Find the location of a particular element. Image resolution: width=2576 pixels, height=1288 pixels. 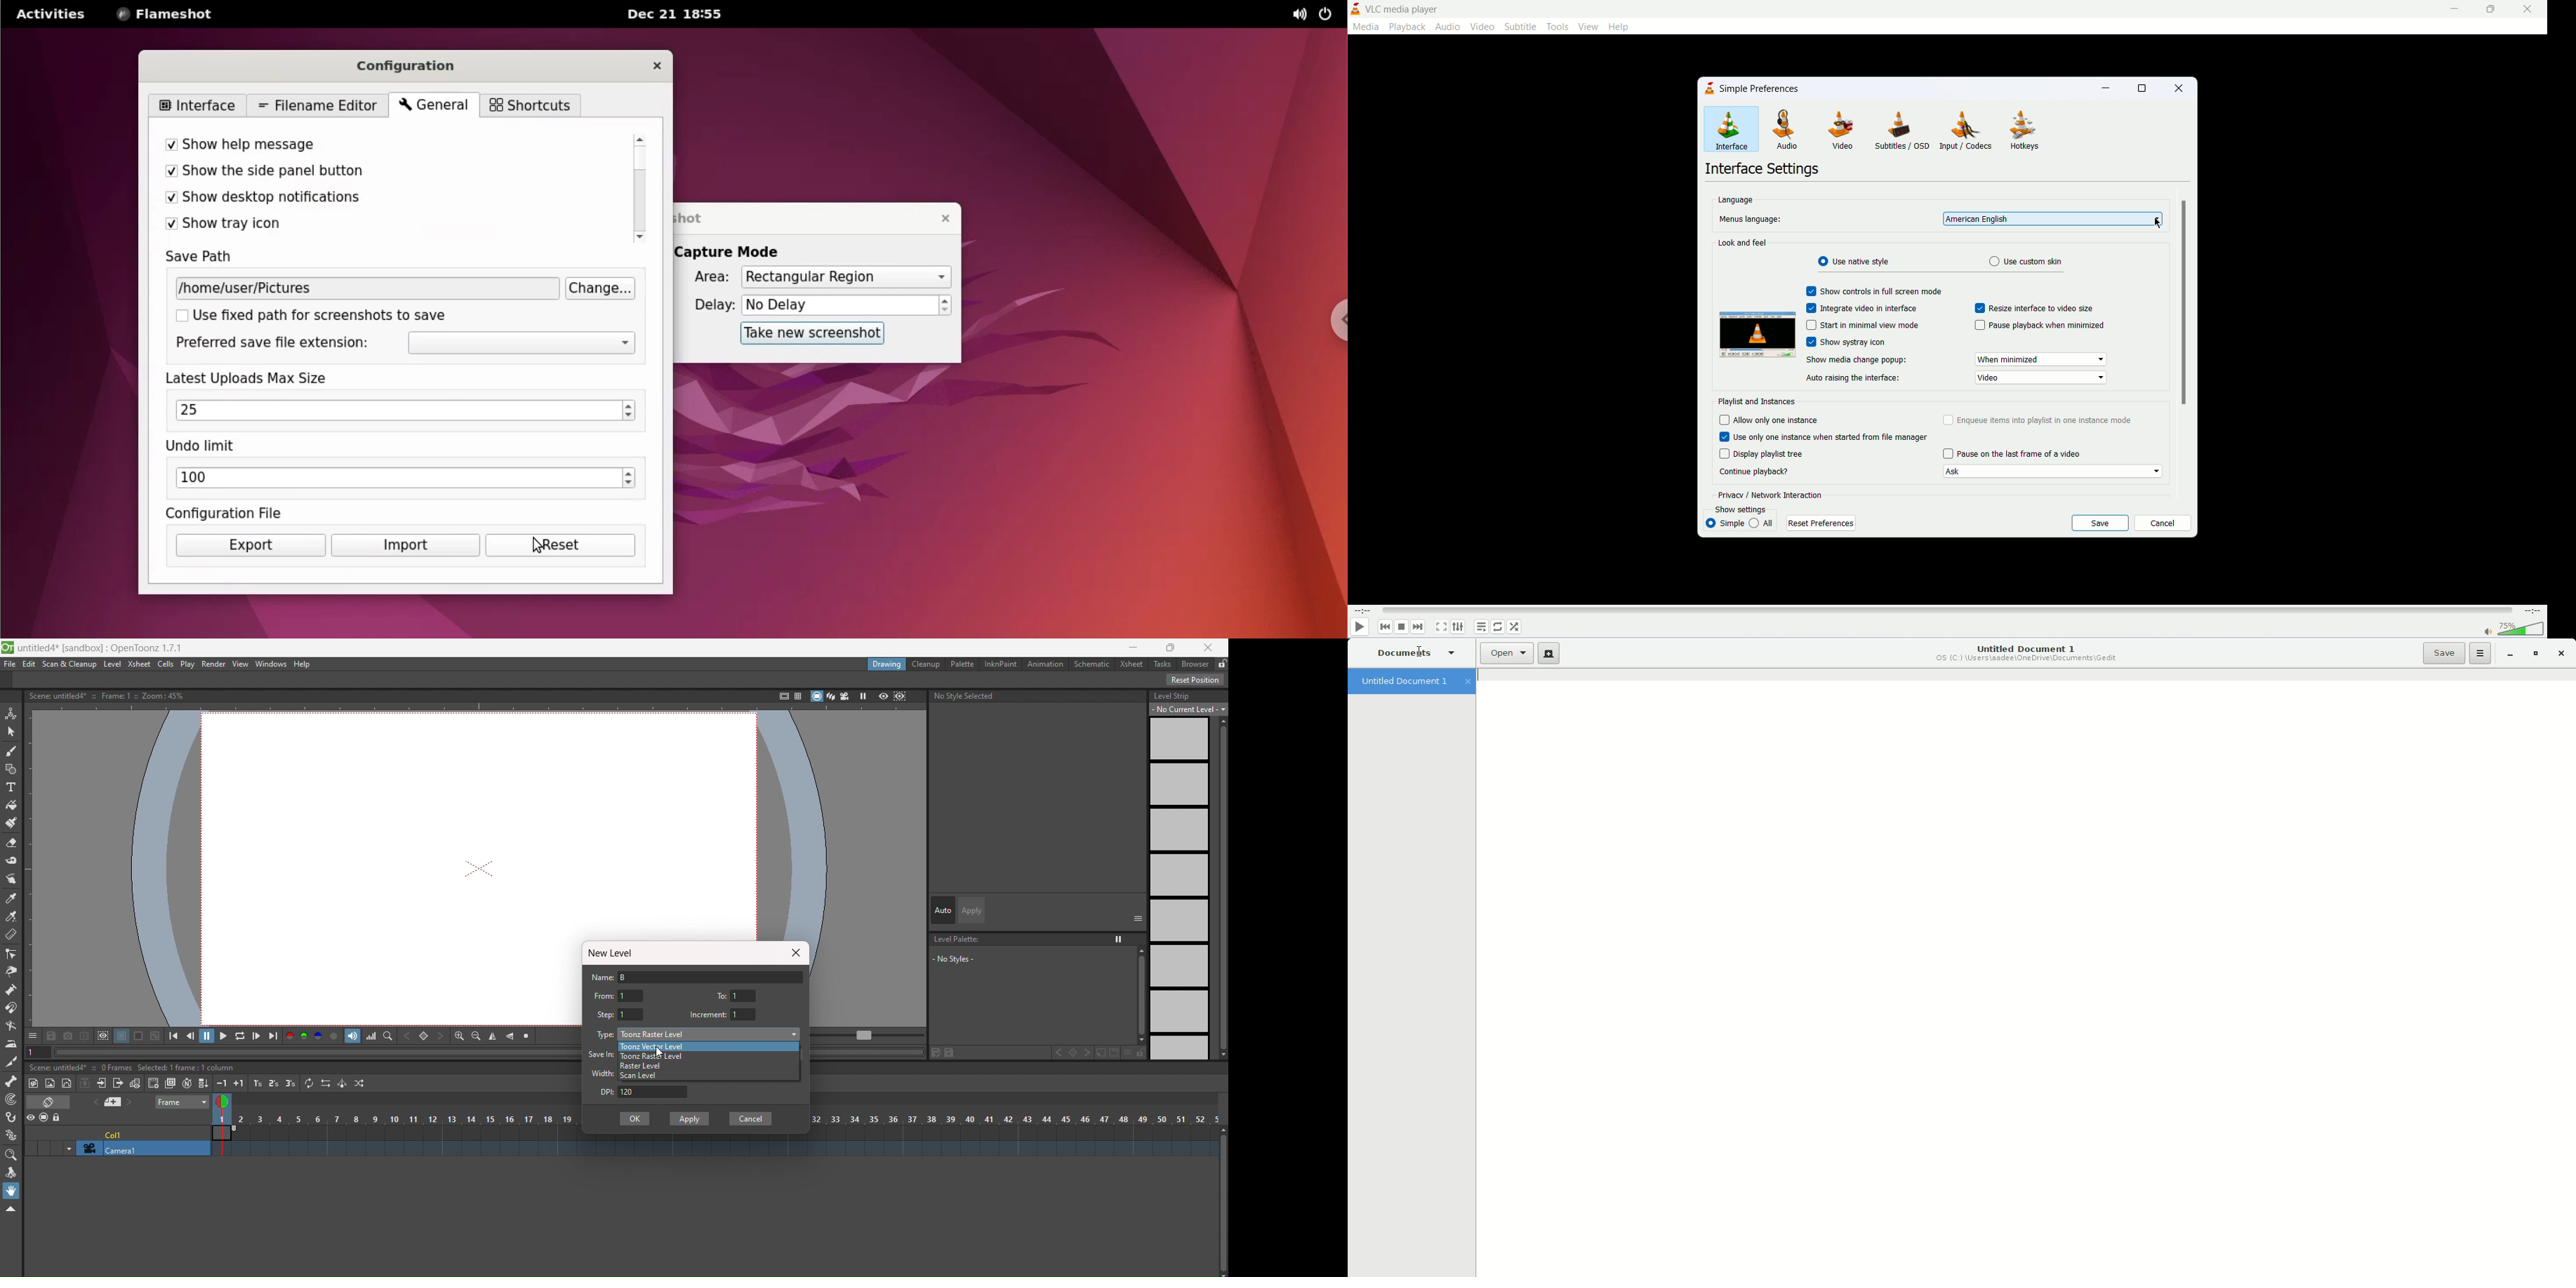

video is located at coordinates (1481, 26).